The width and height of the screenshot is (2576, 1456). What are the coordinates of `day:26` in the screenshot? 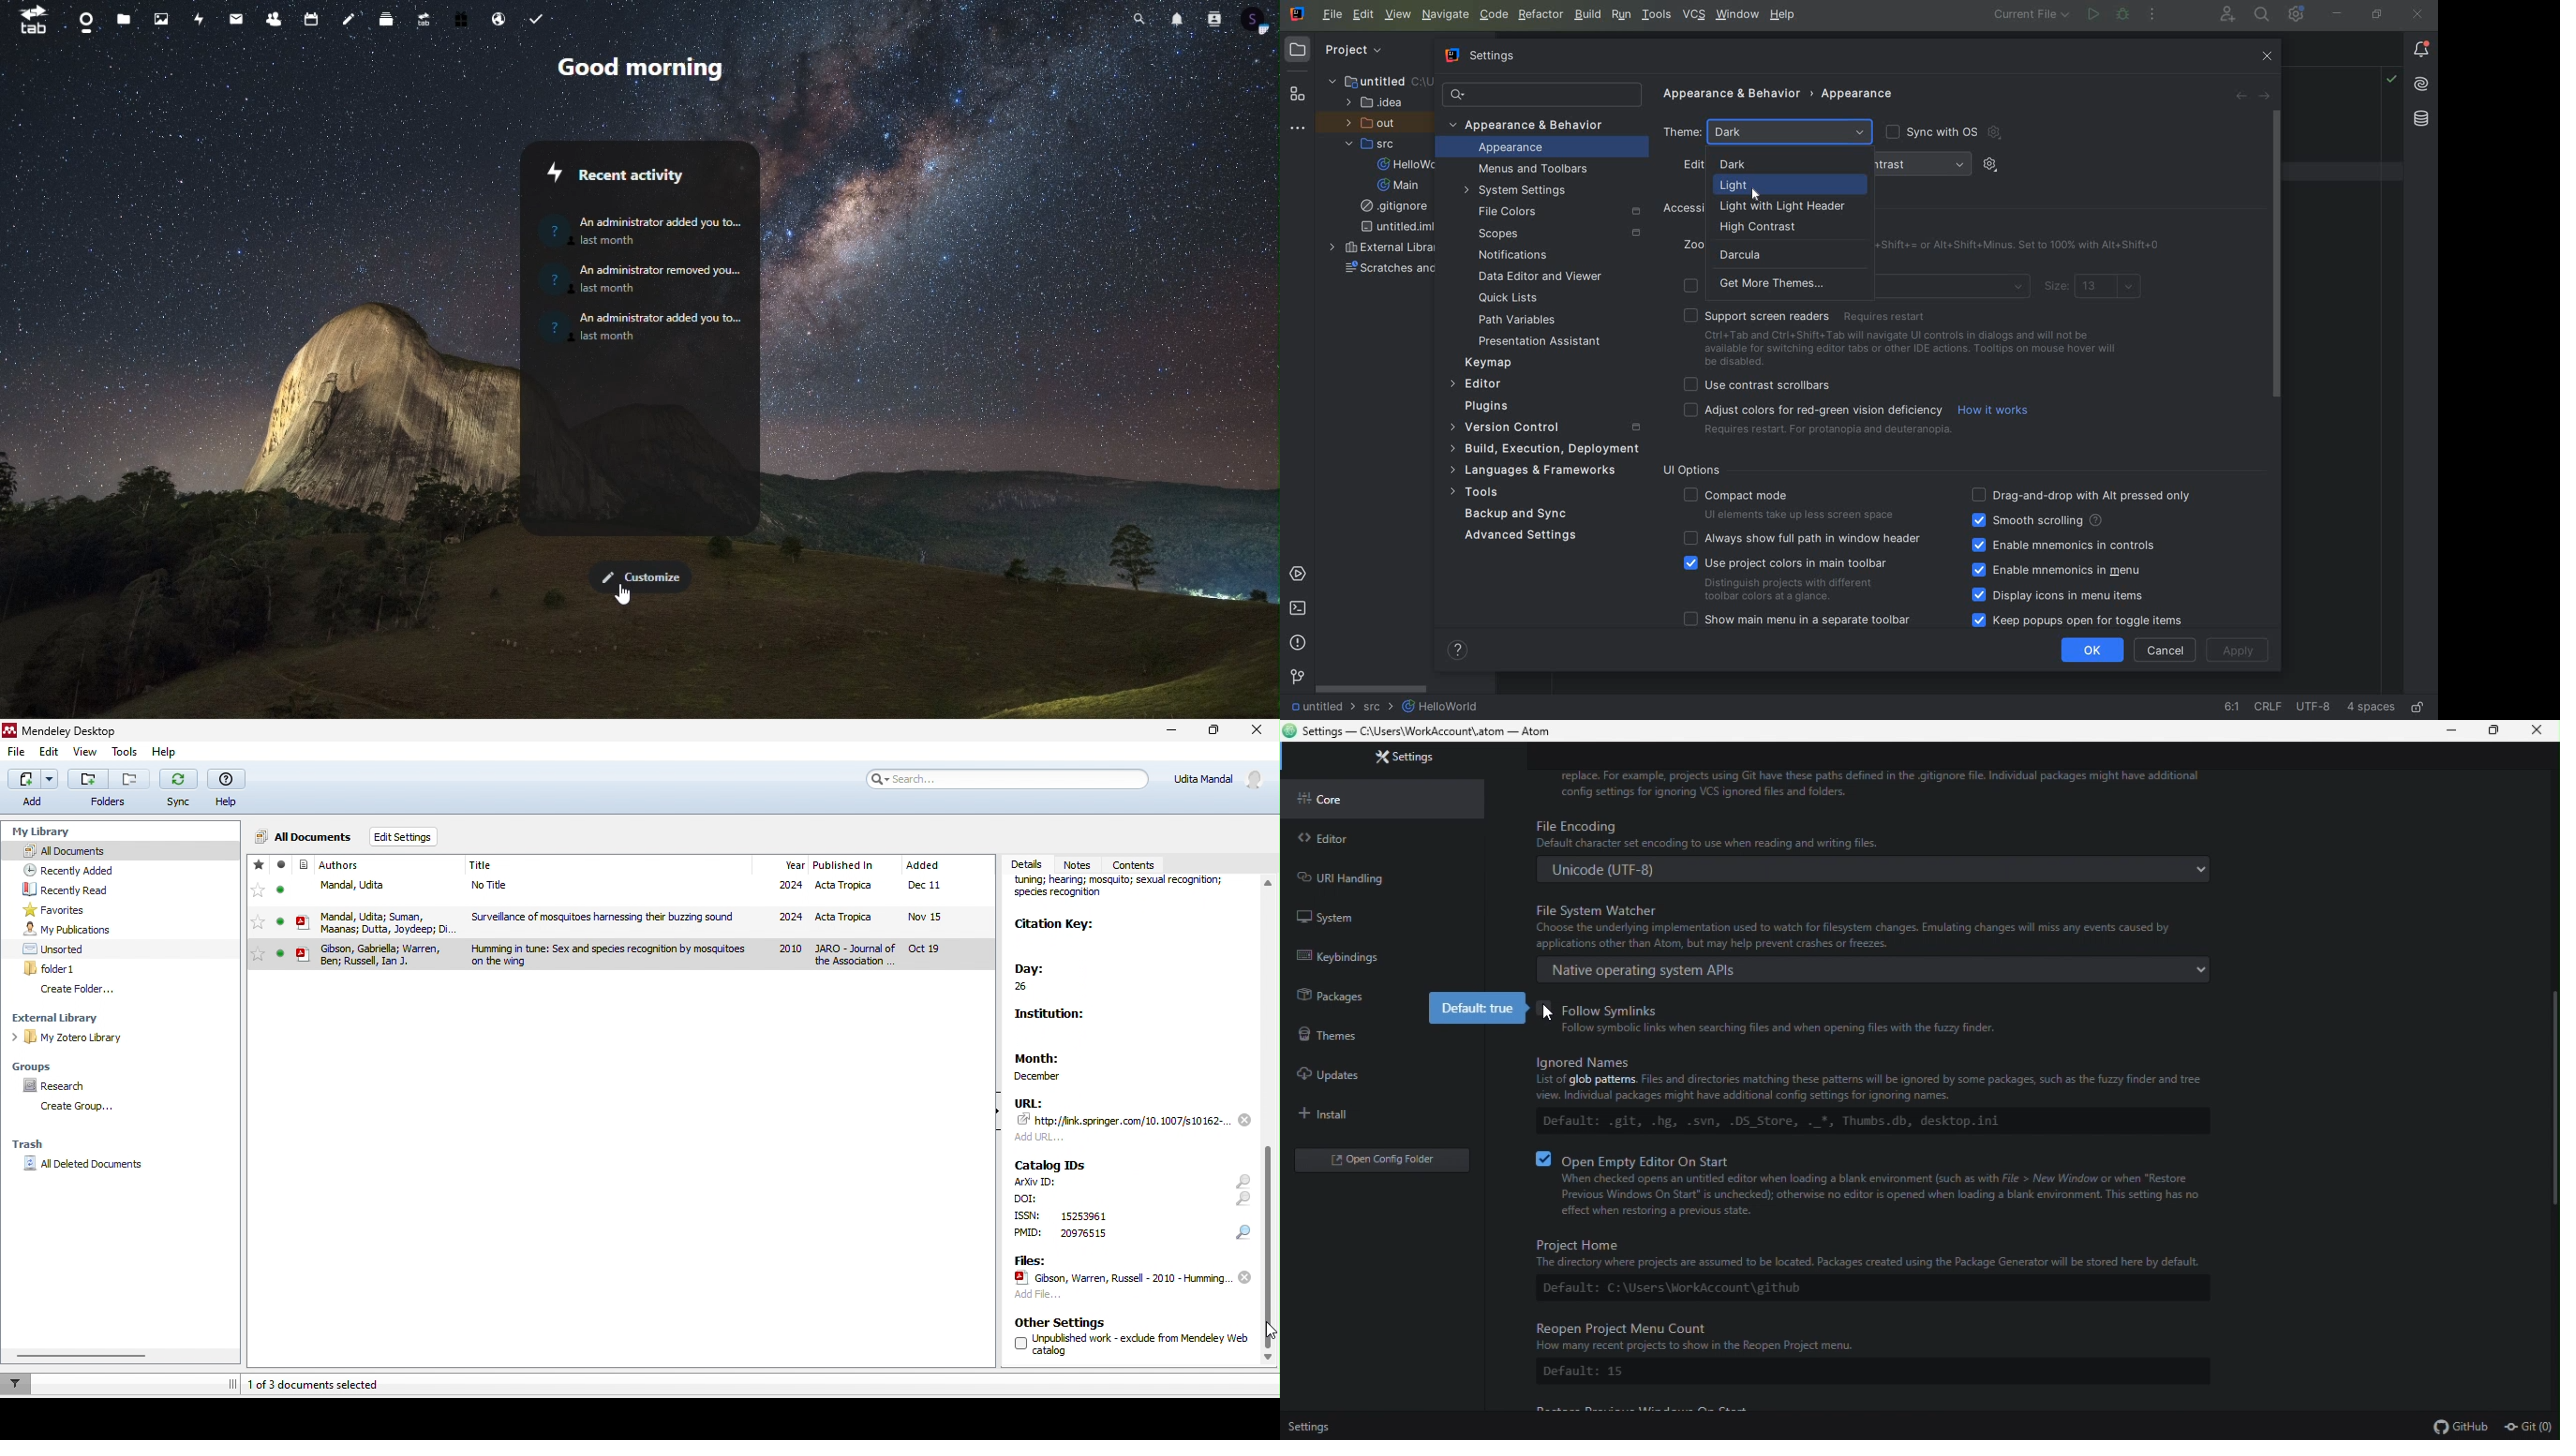 It's located at (1040, 979).